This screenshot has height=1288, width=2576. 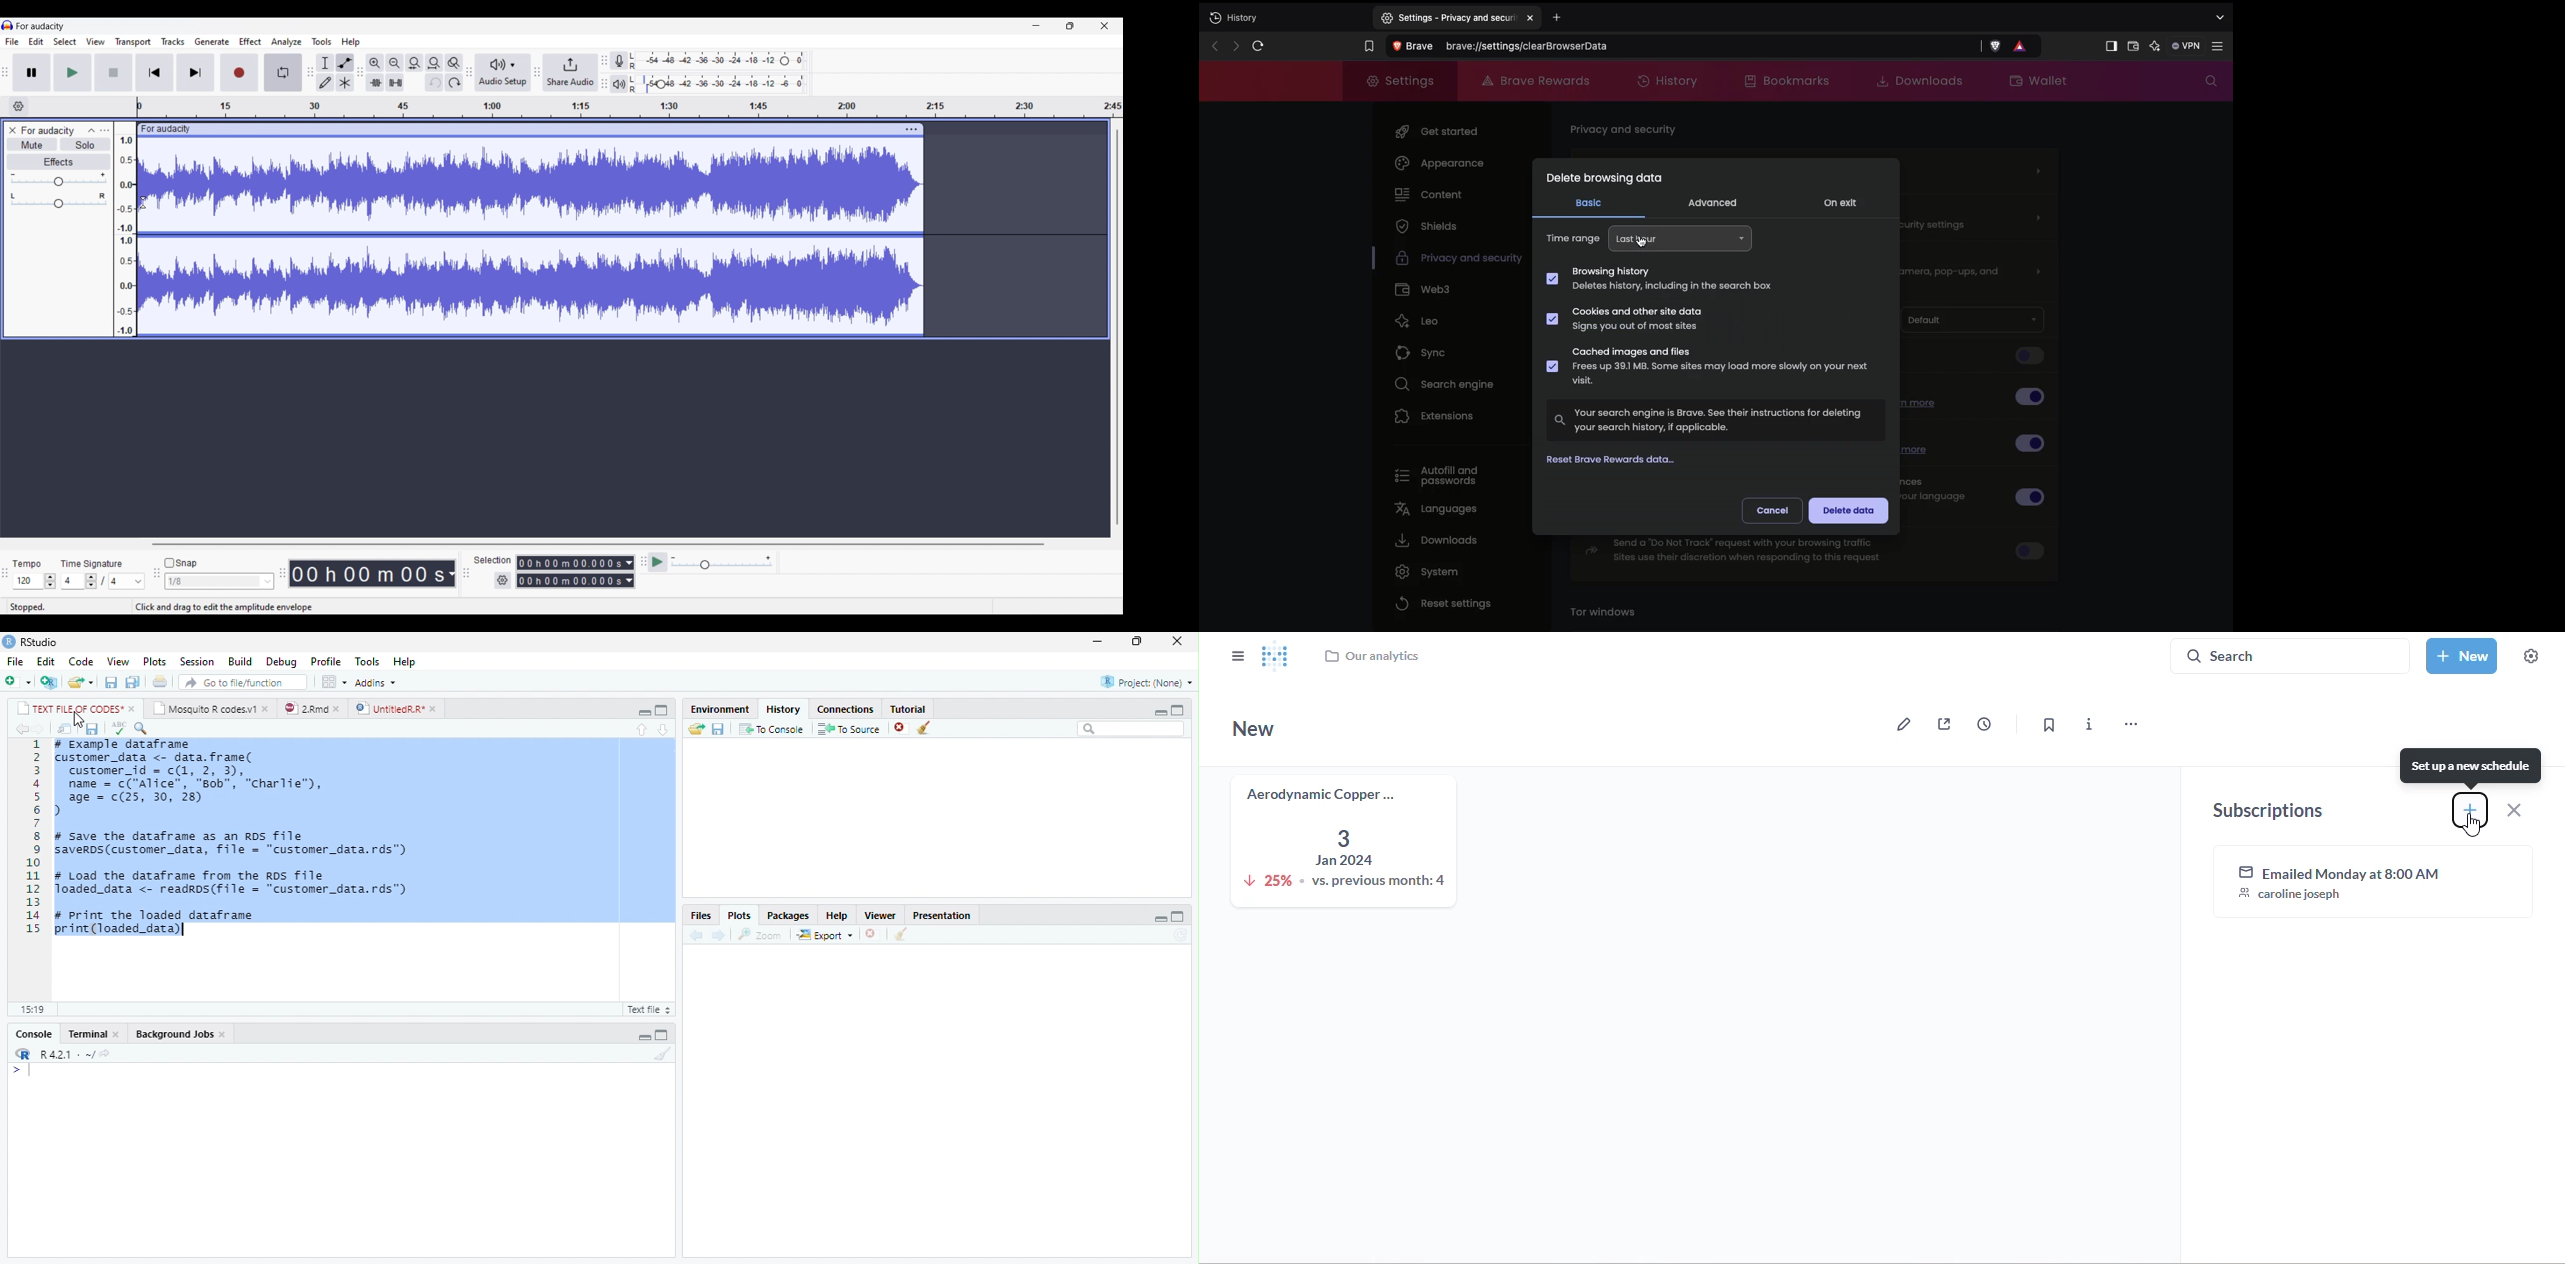 I want to click on Files, so click(x=700, y=916).